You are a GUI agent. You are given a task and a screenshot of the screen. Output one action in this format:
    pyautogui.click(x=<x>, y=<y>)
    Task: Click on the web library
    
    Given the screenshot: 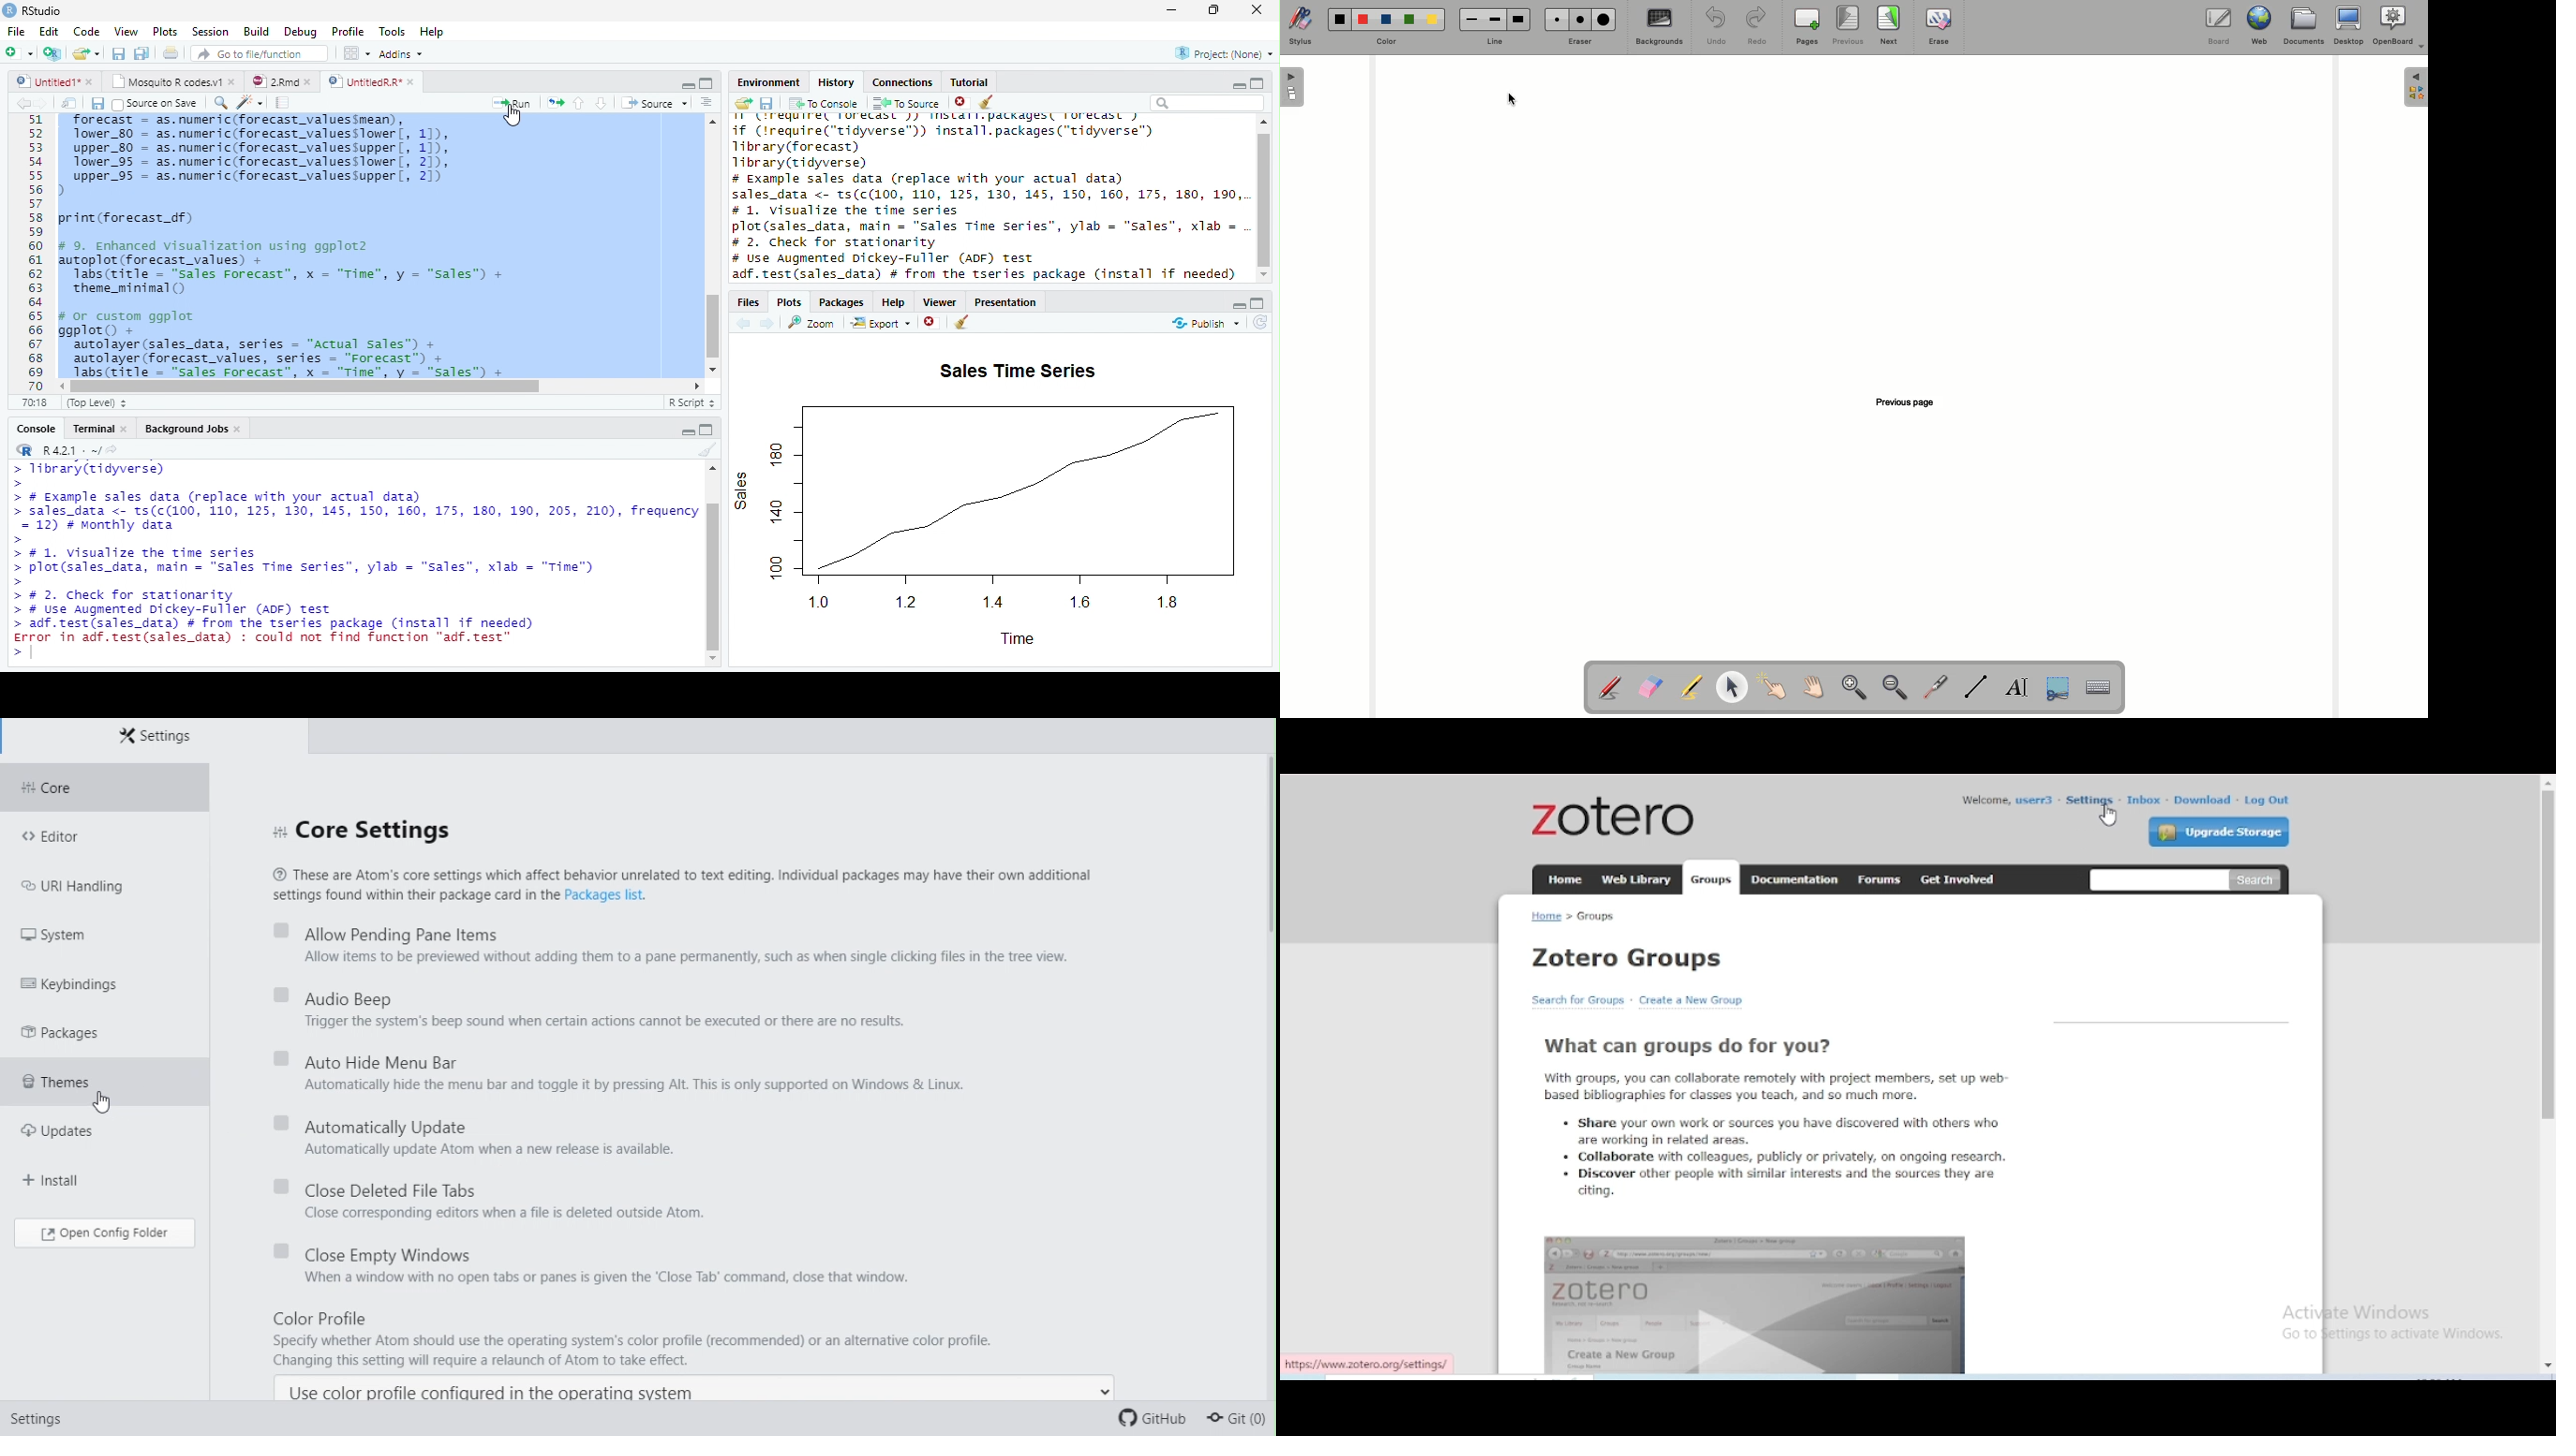 What is the action you would take?
    pyautogui.click(x=1638, y=881)
    